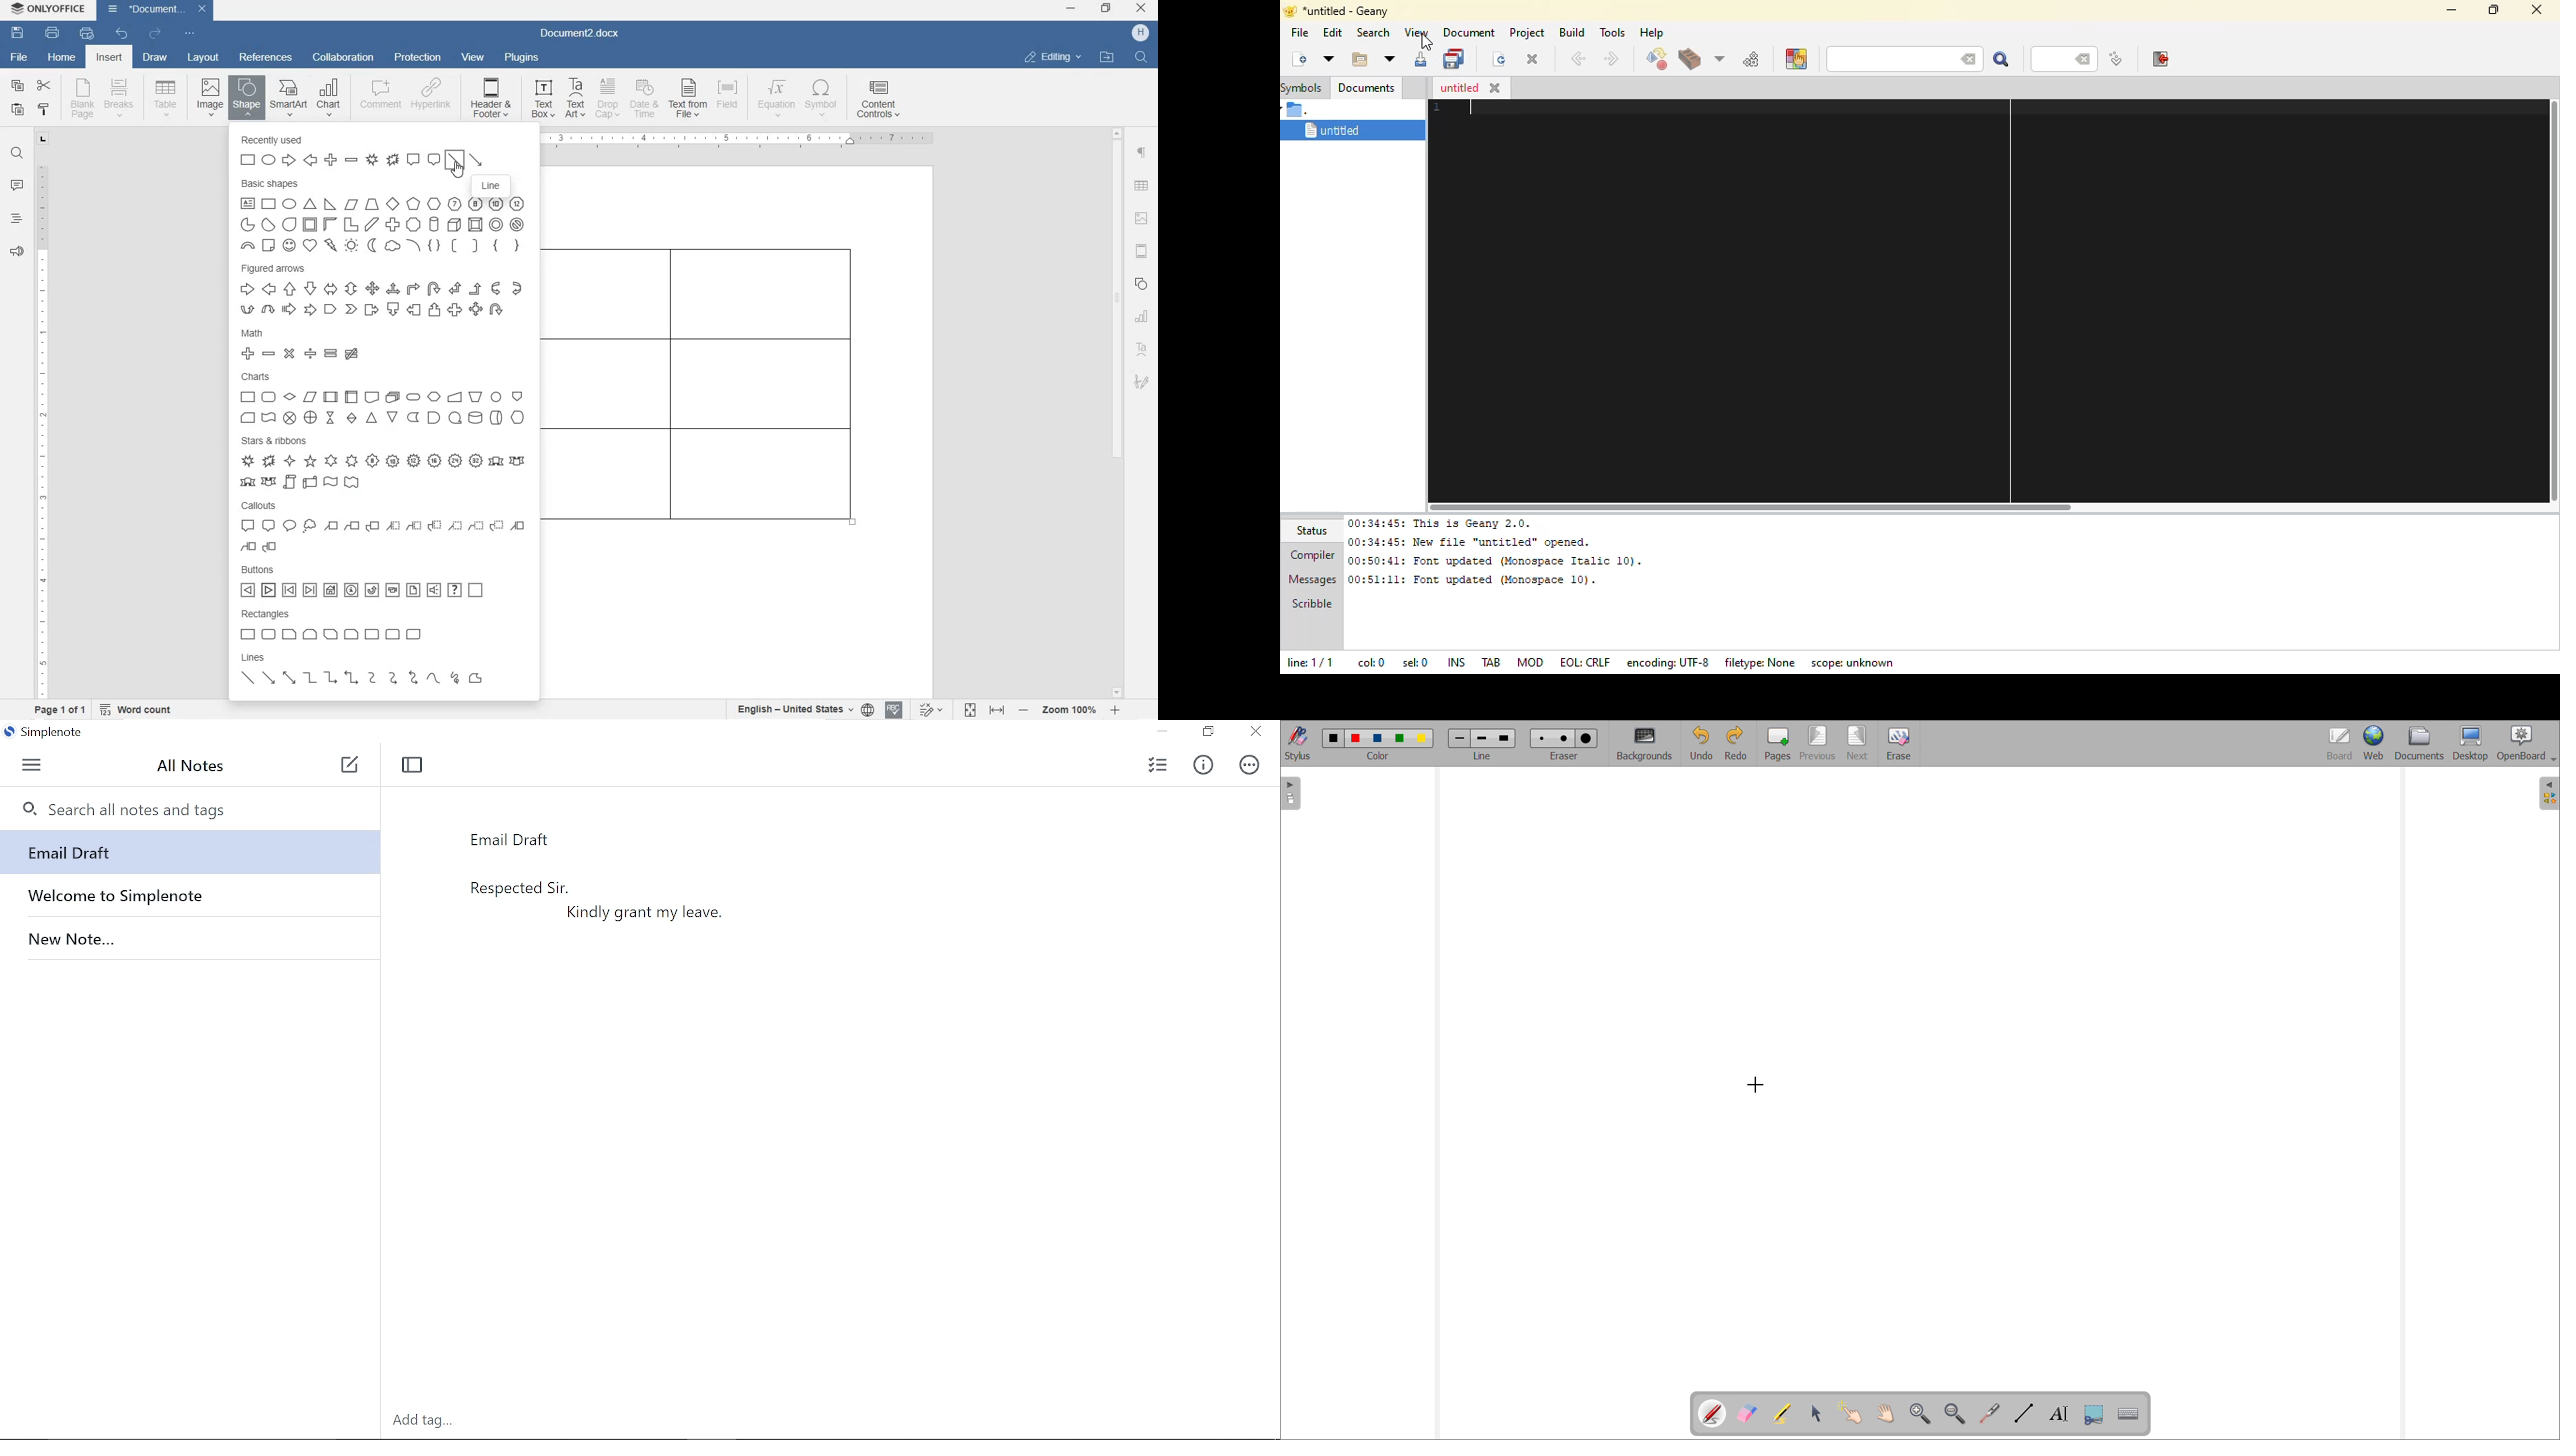  Describe the element at coordinates (69, 935) in the screenshot. I see `New Note...` at that location.